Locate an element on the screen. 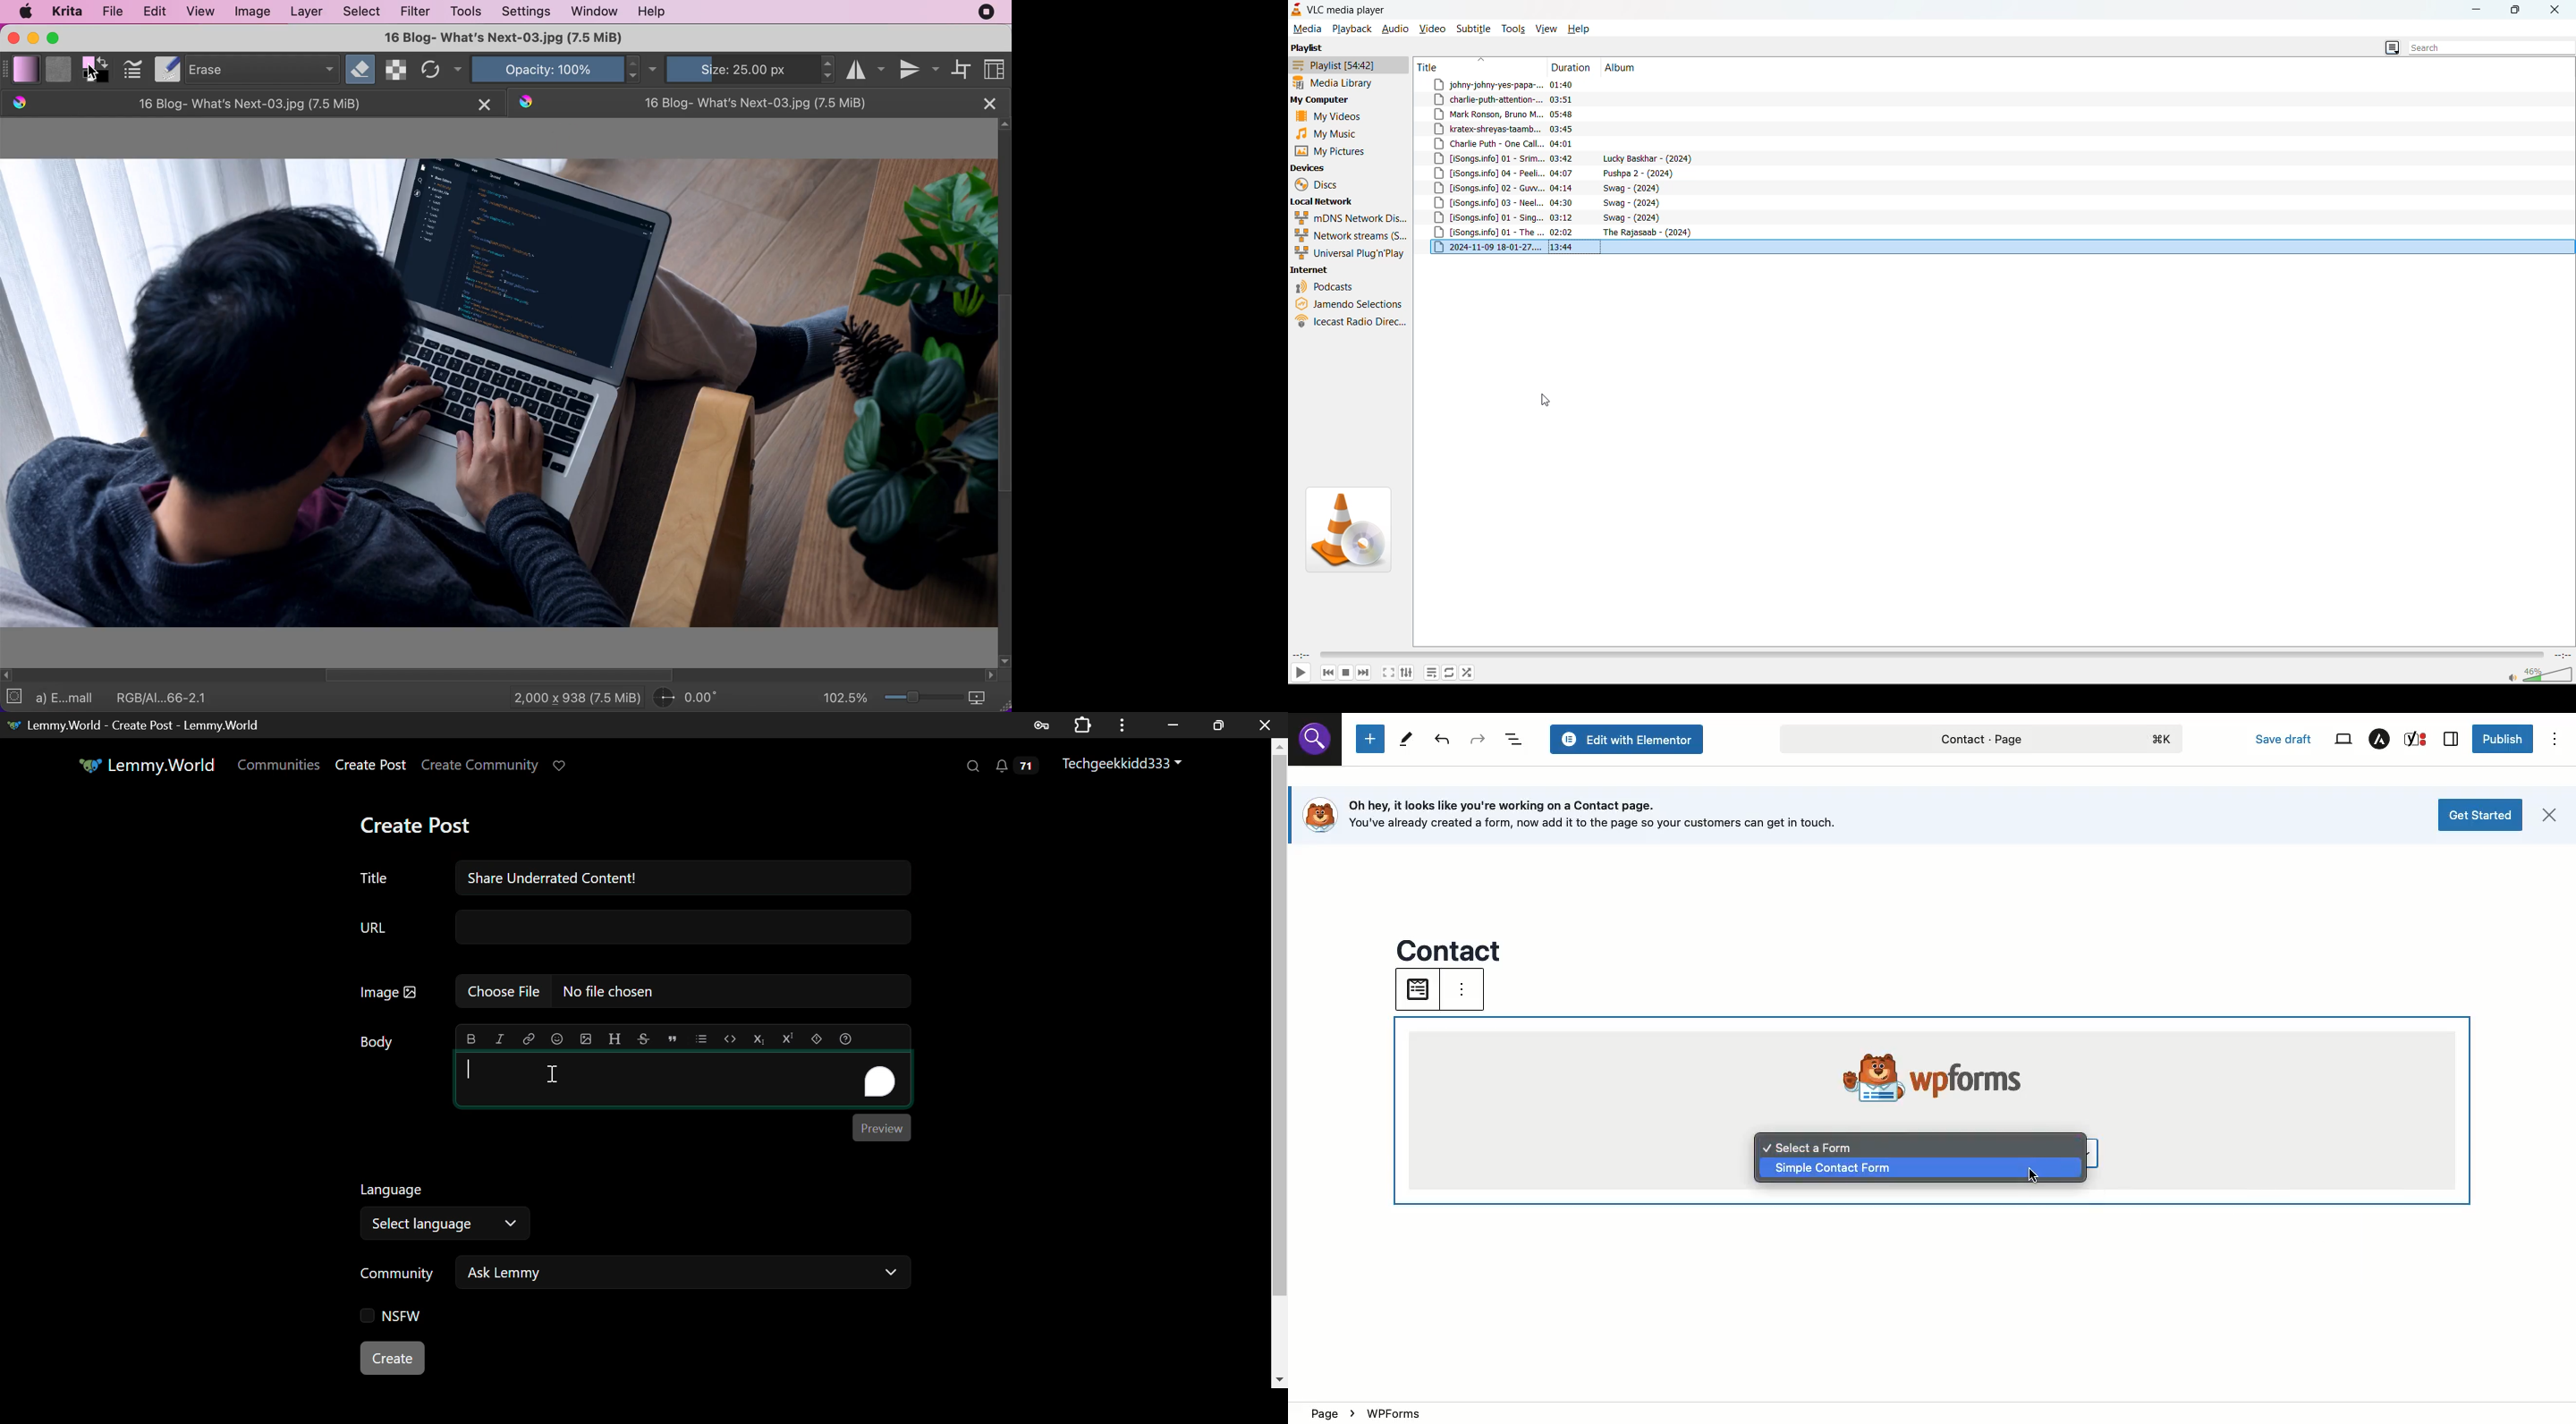 This screenshot has height=1428, width=2576. Donate is located at coordinates (565, 766).